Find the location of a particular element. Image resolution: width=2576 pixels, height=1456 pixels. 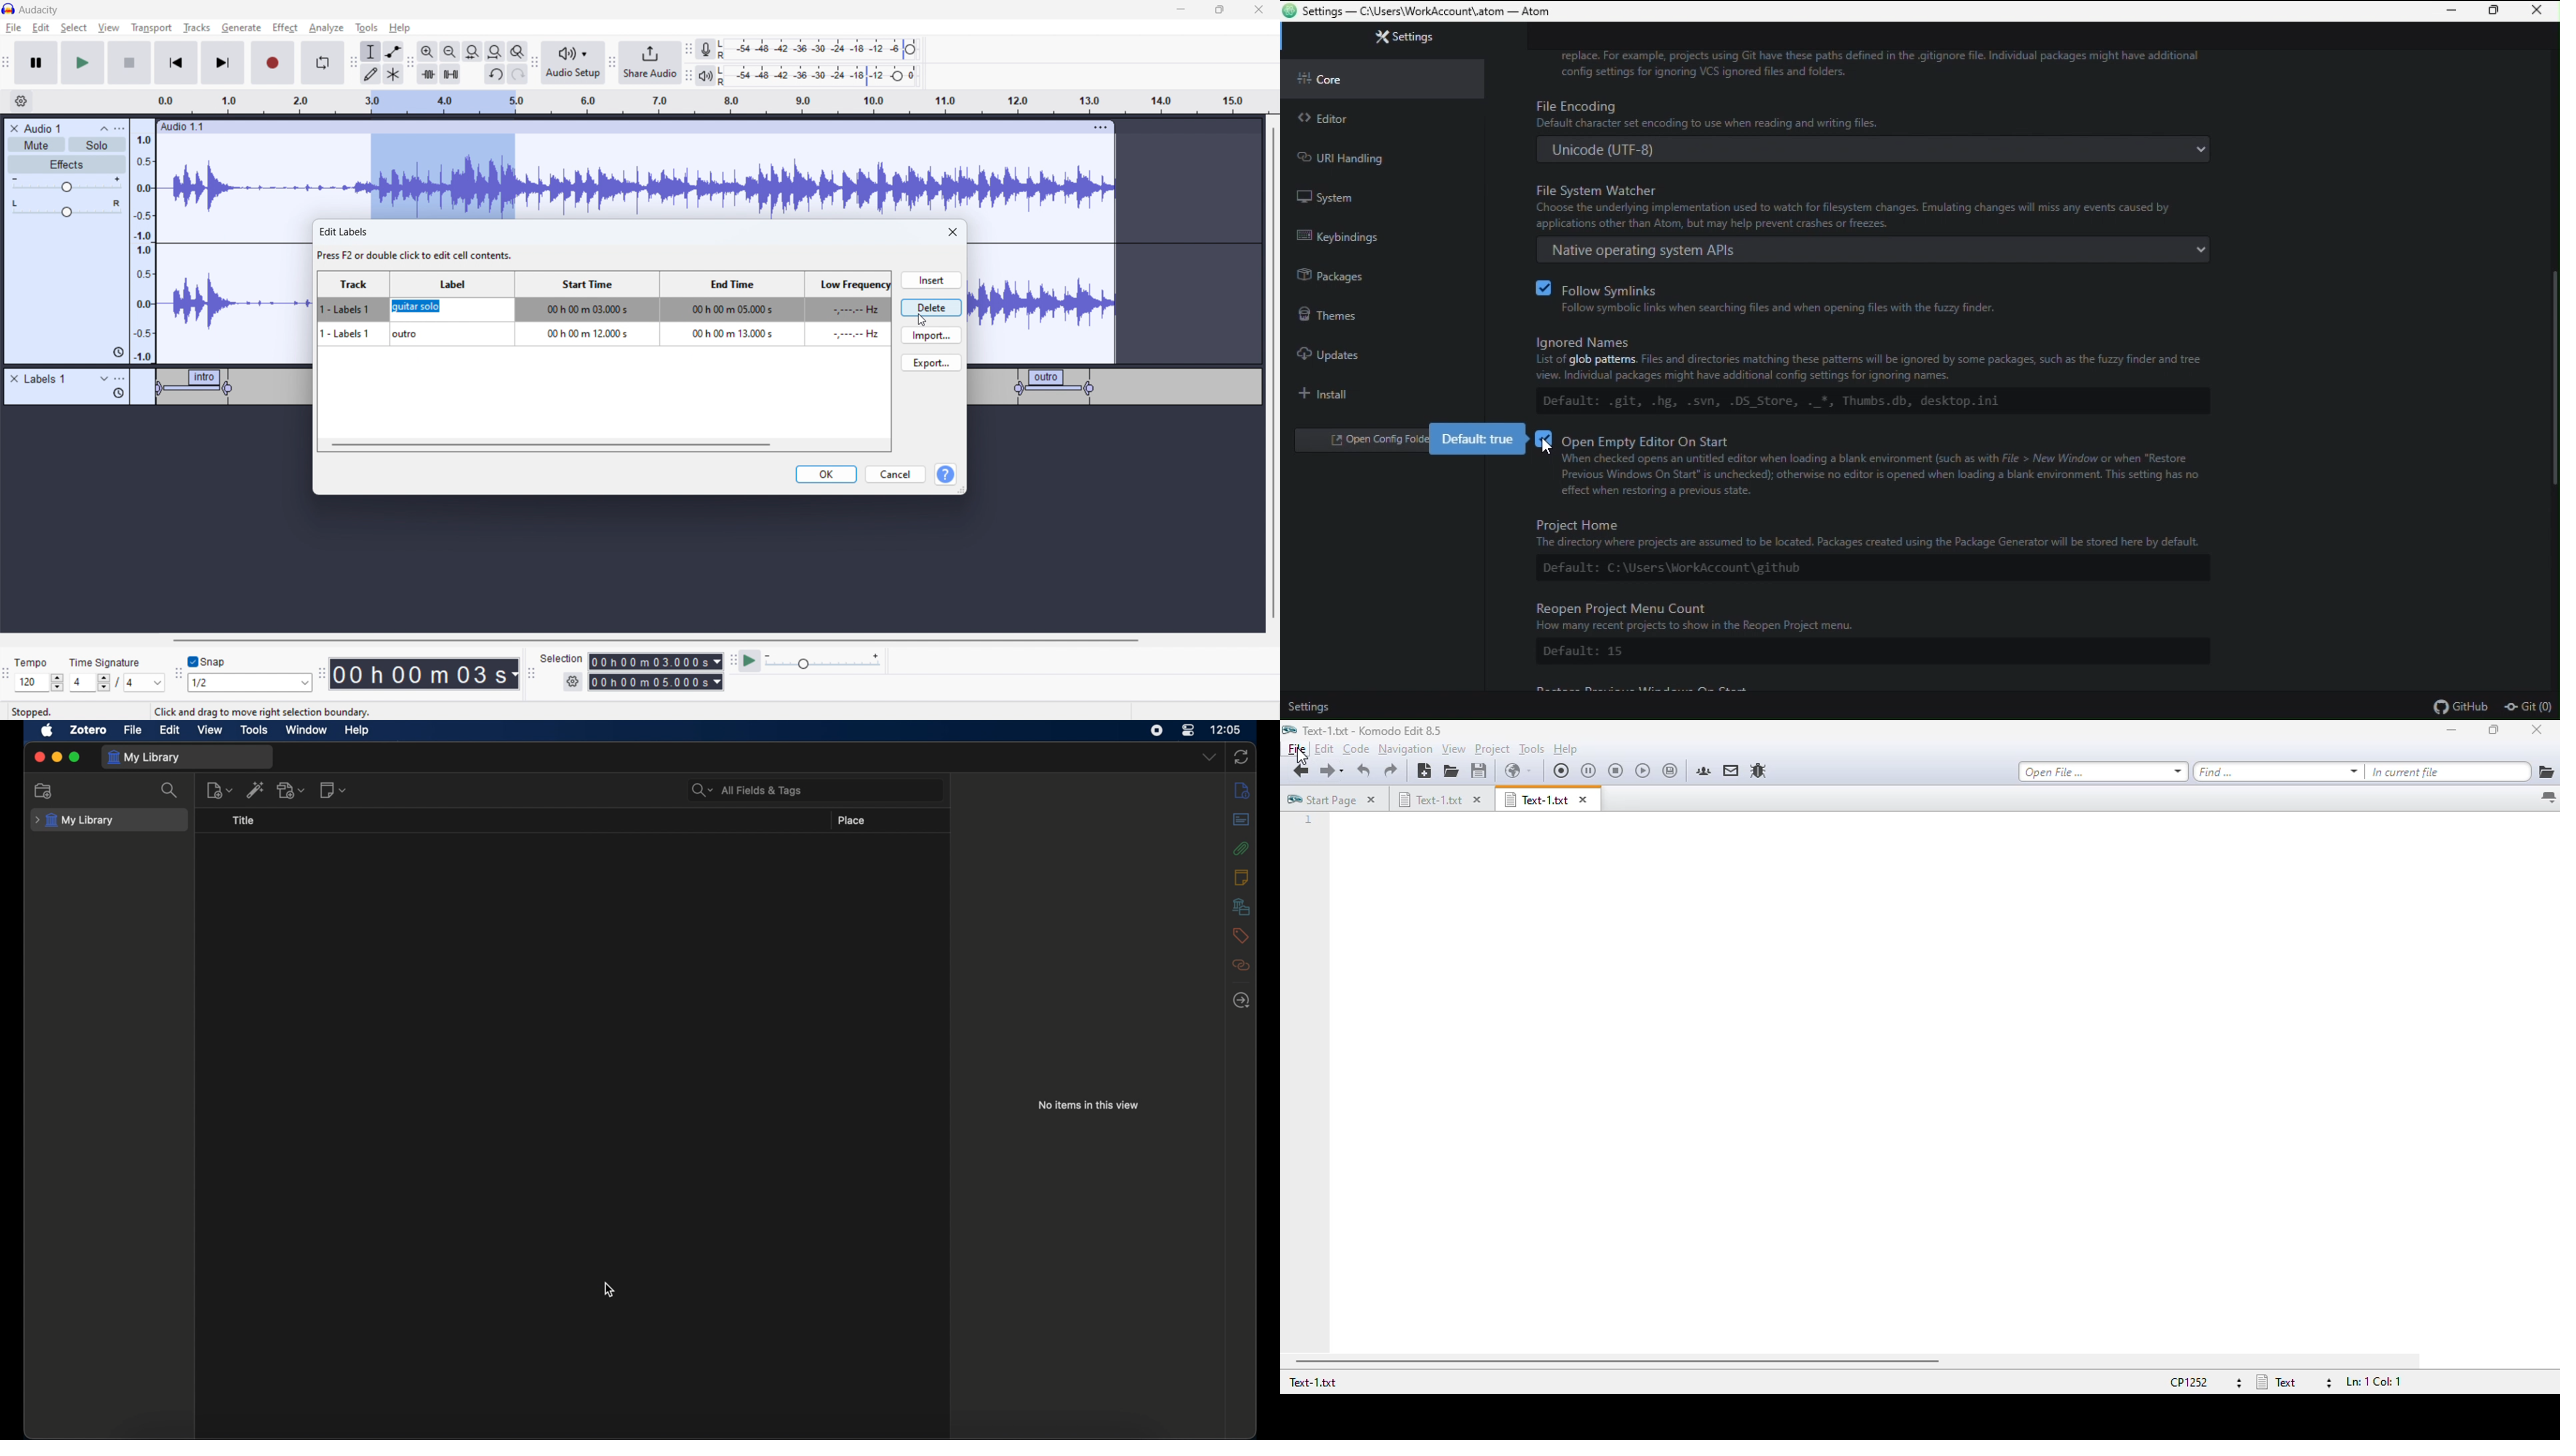

amplitude is located at coordinates (143, 241).